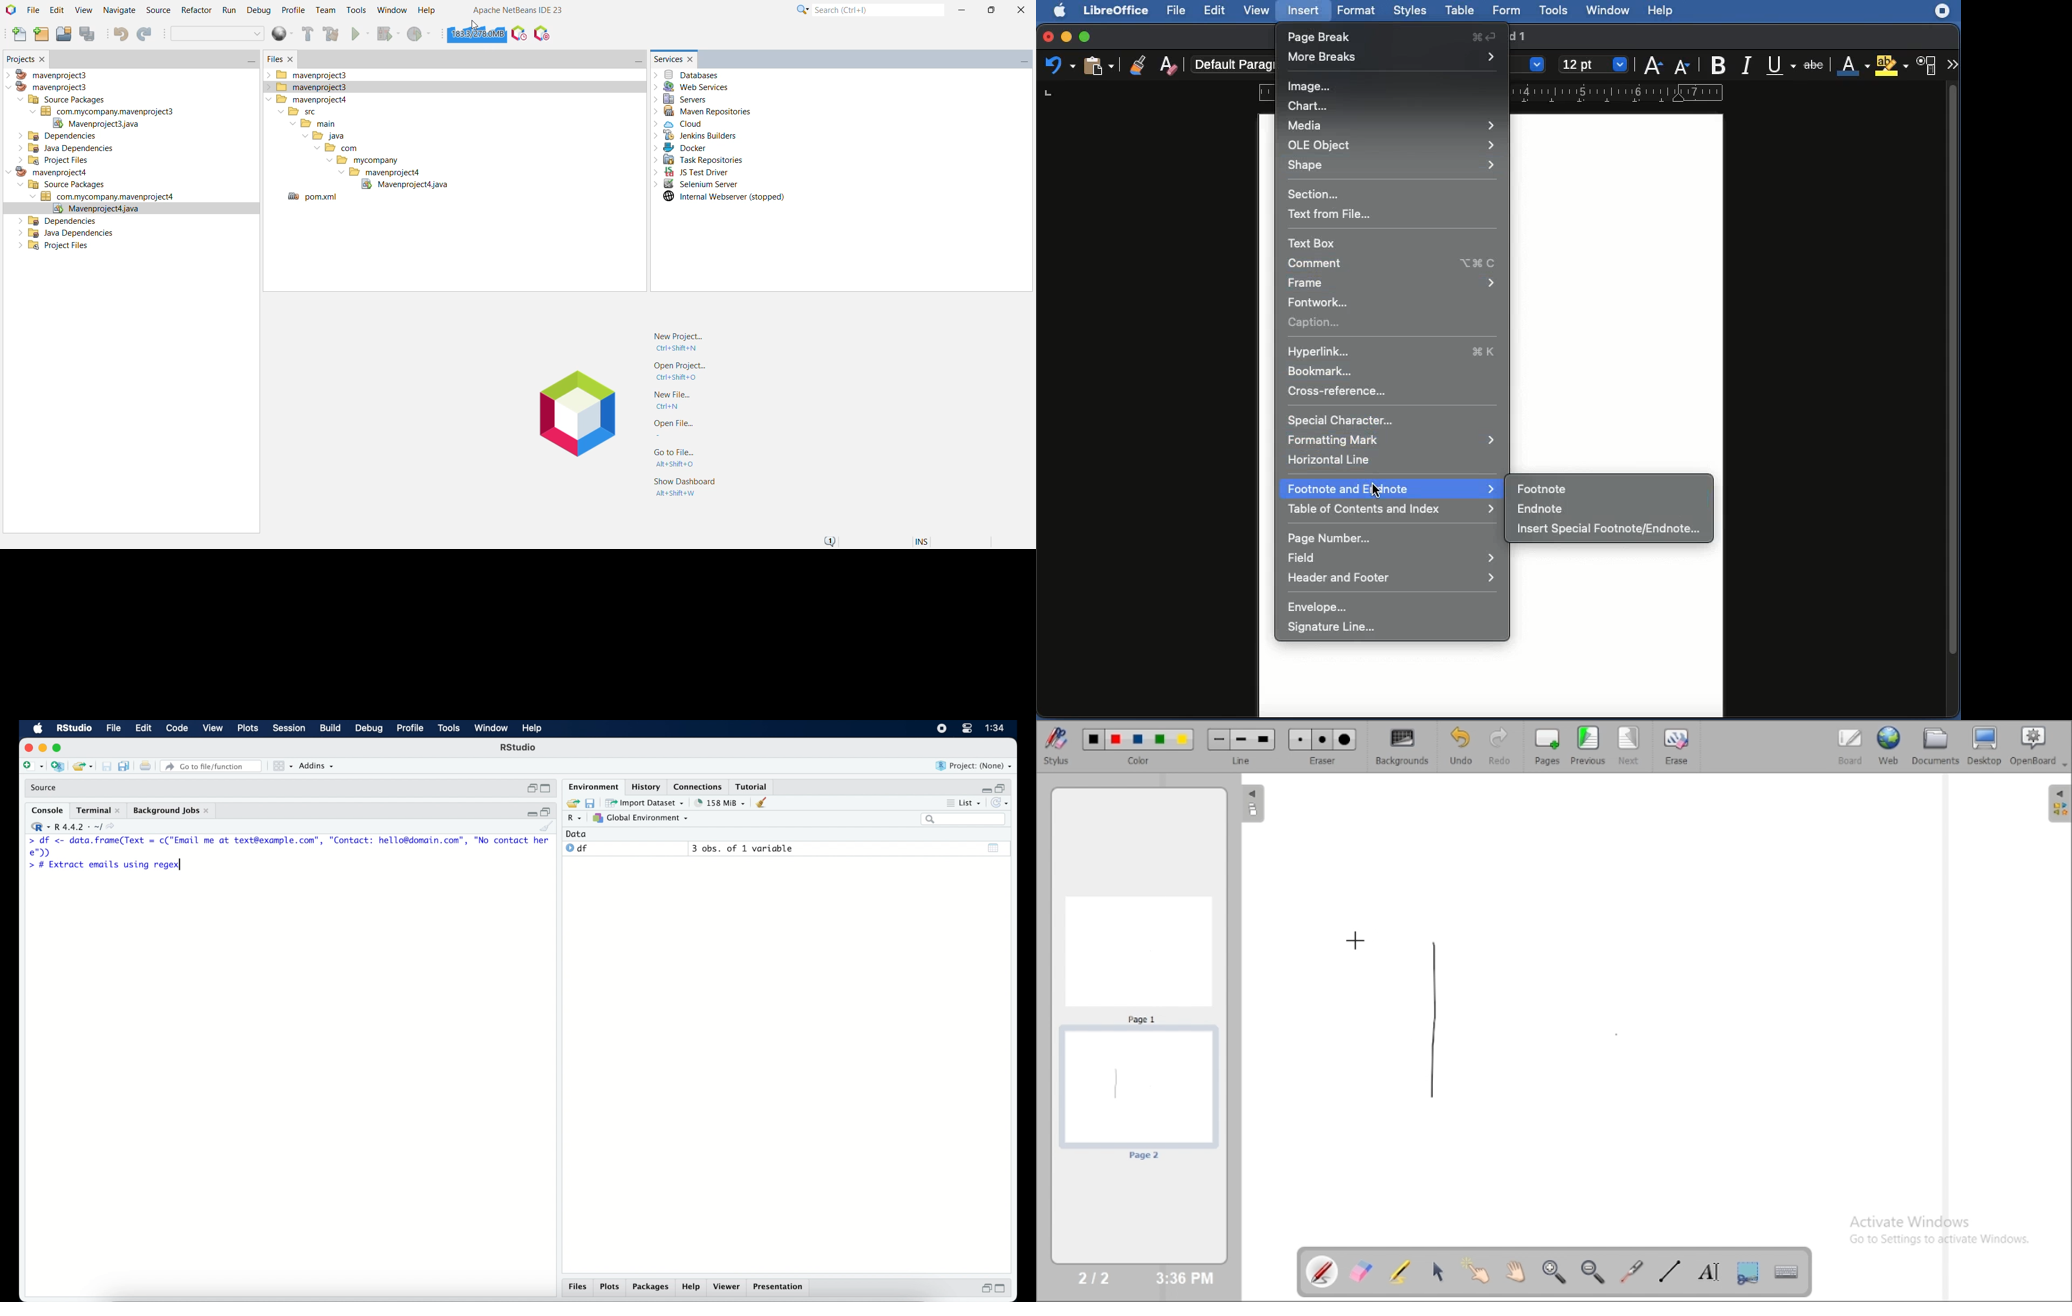 This screenshot has height=1316, width=2072. I want to click on Special character, so click(1345, 420).